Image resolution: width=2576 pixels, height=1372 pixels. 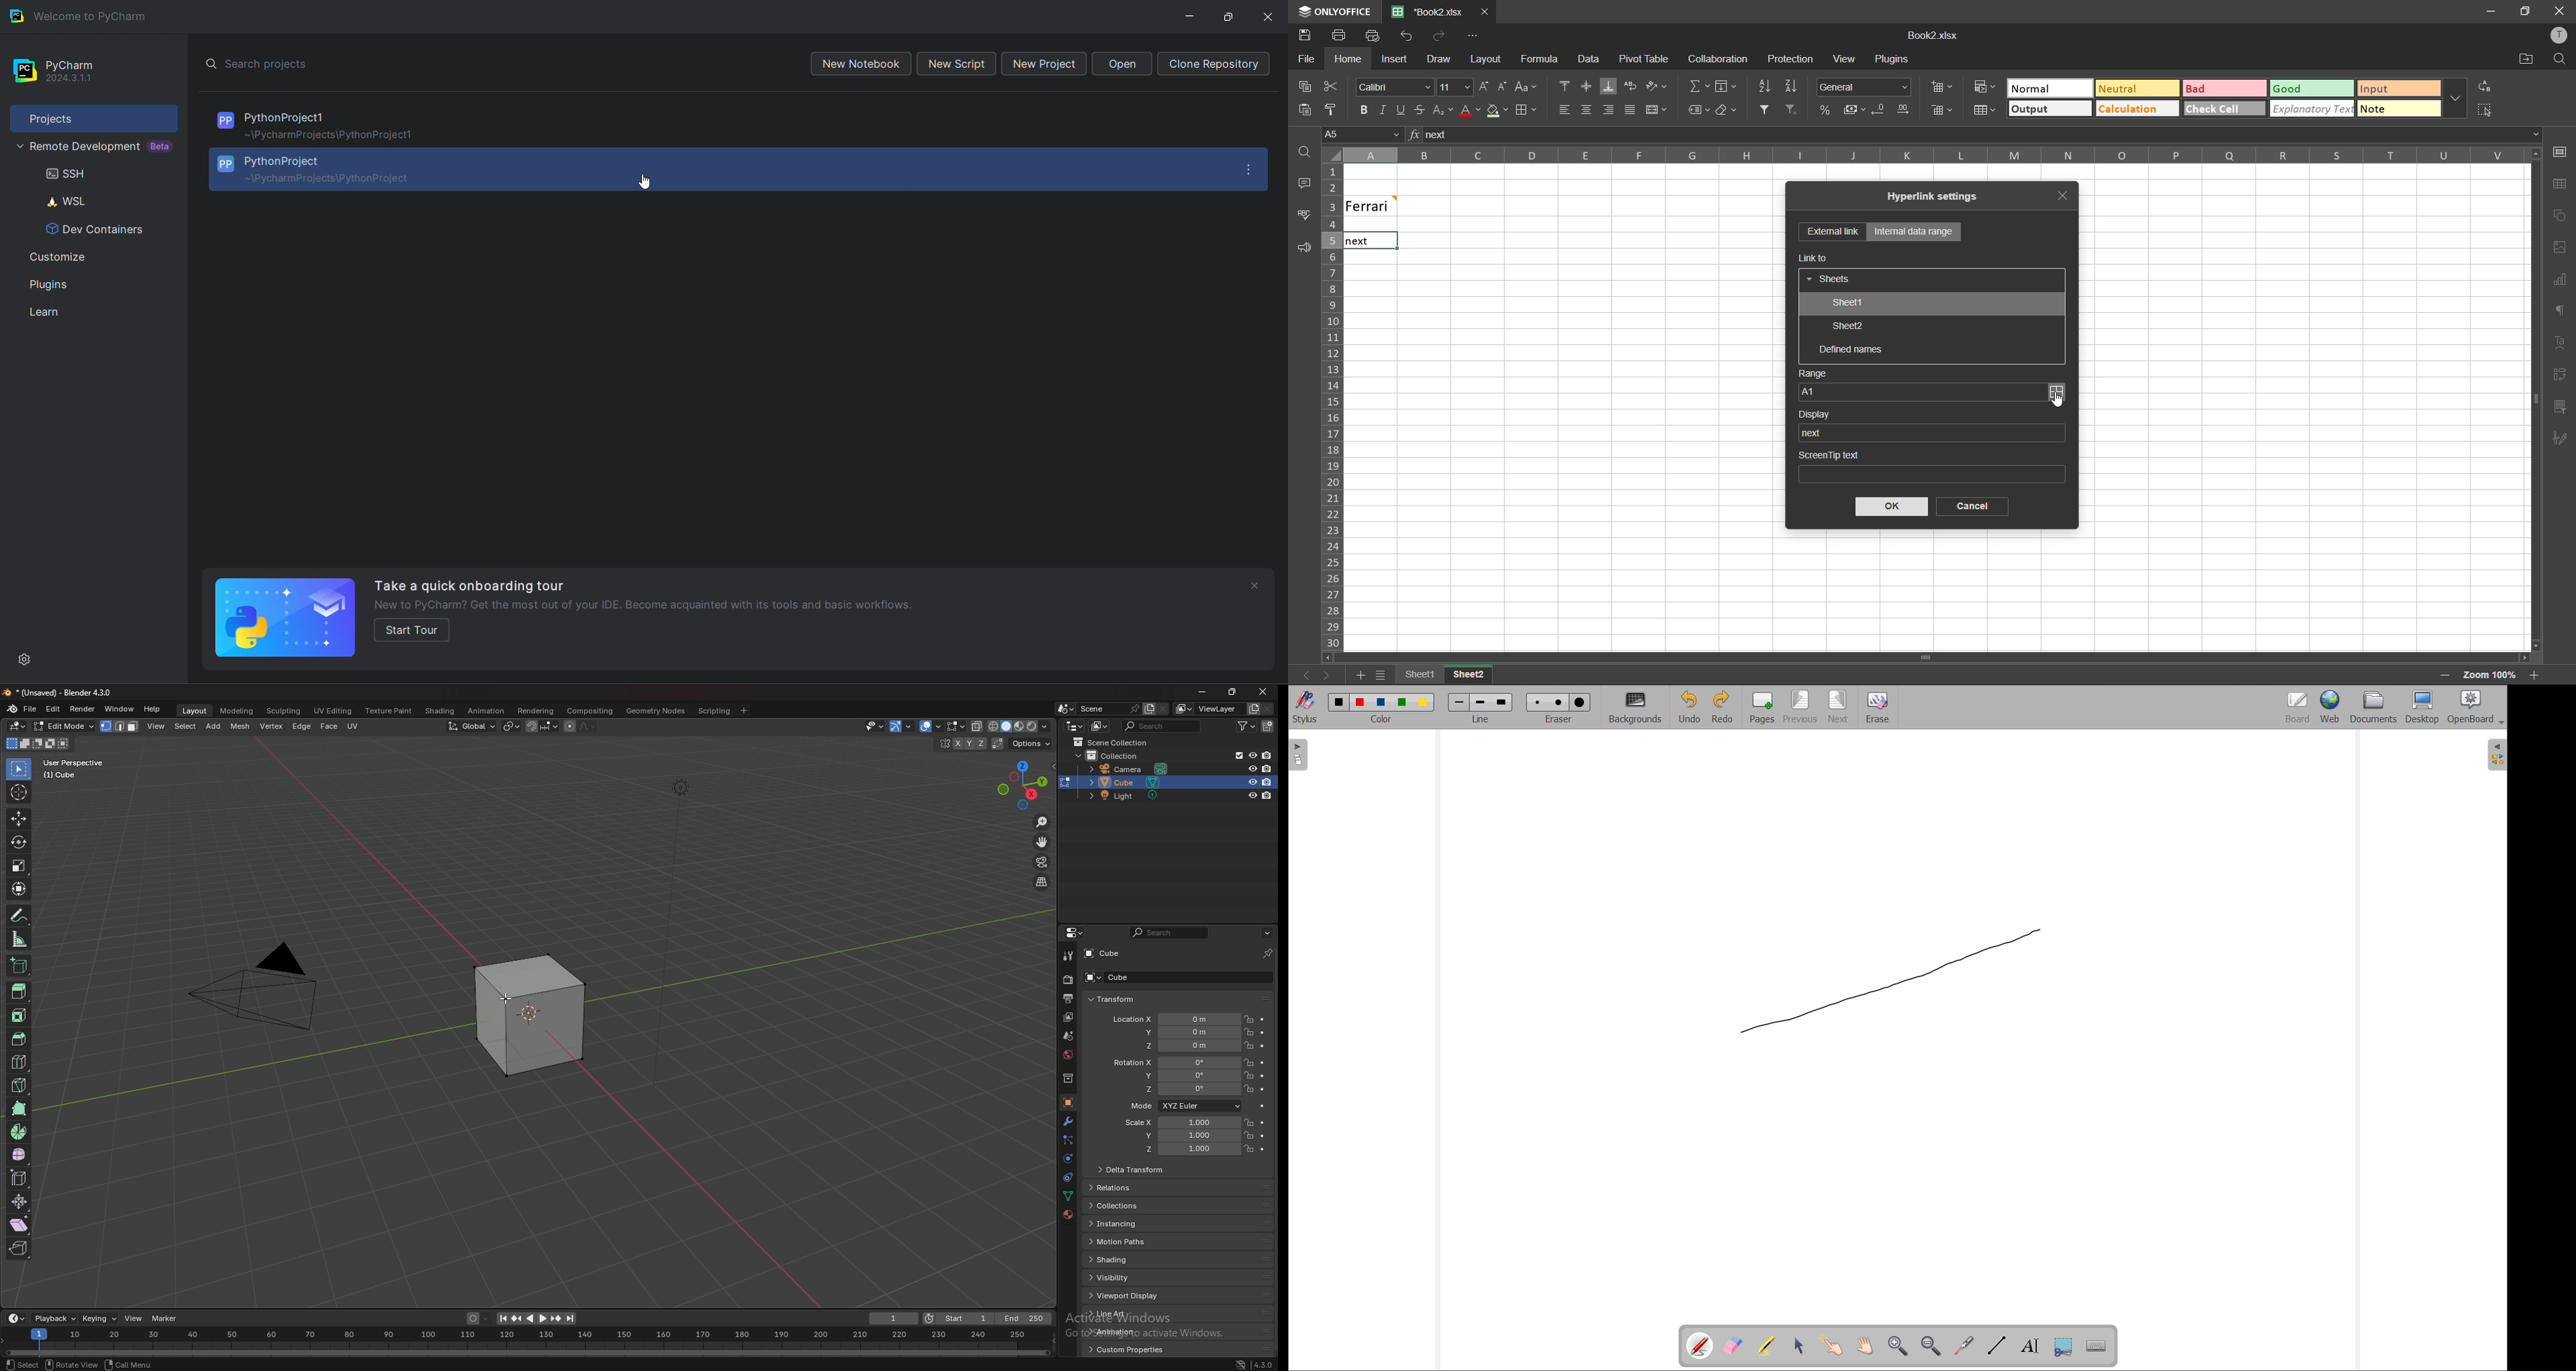 I want to click on motion paths, so click(x=1140, y=1241).